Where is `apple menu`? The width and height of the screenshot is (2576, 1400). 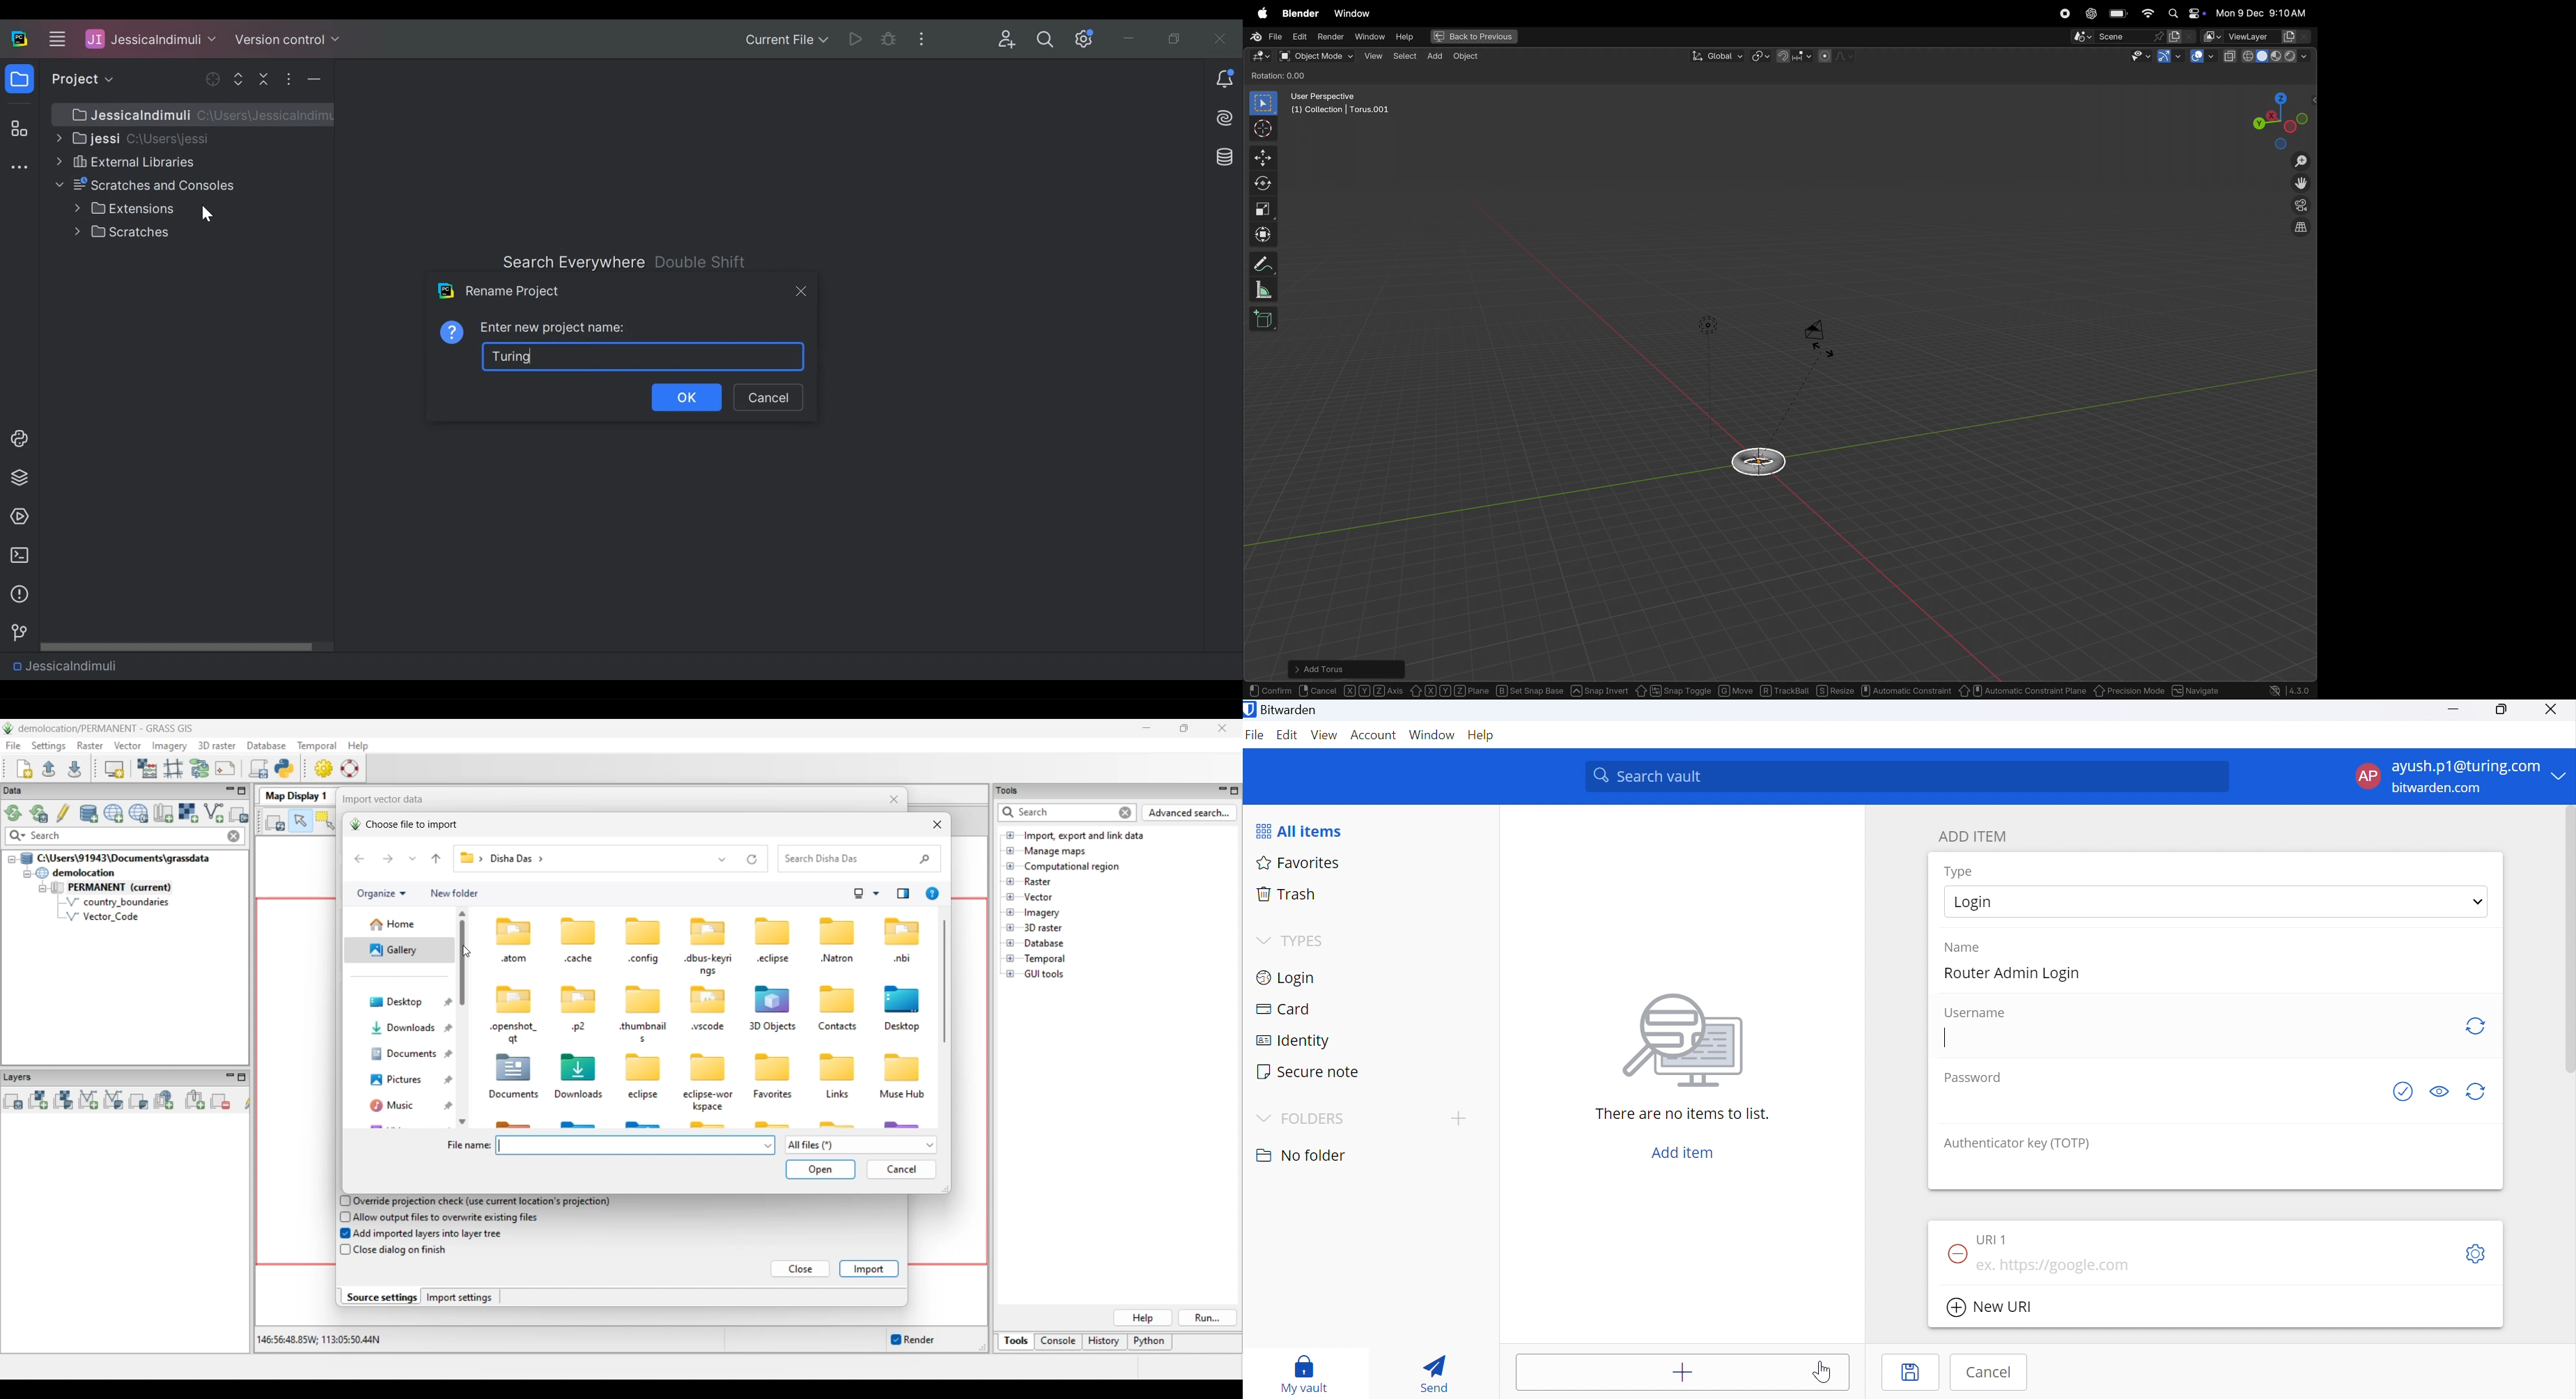 apple menu is located at coordinates (1260, 13).